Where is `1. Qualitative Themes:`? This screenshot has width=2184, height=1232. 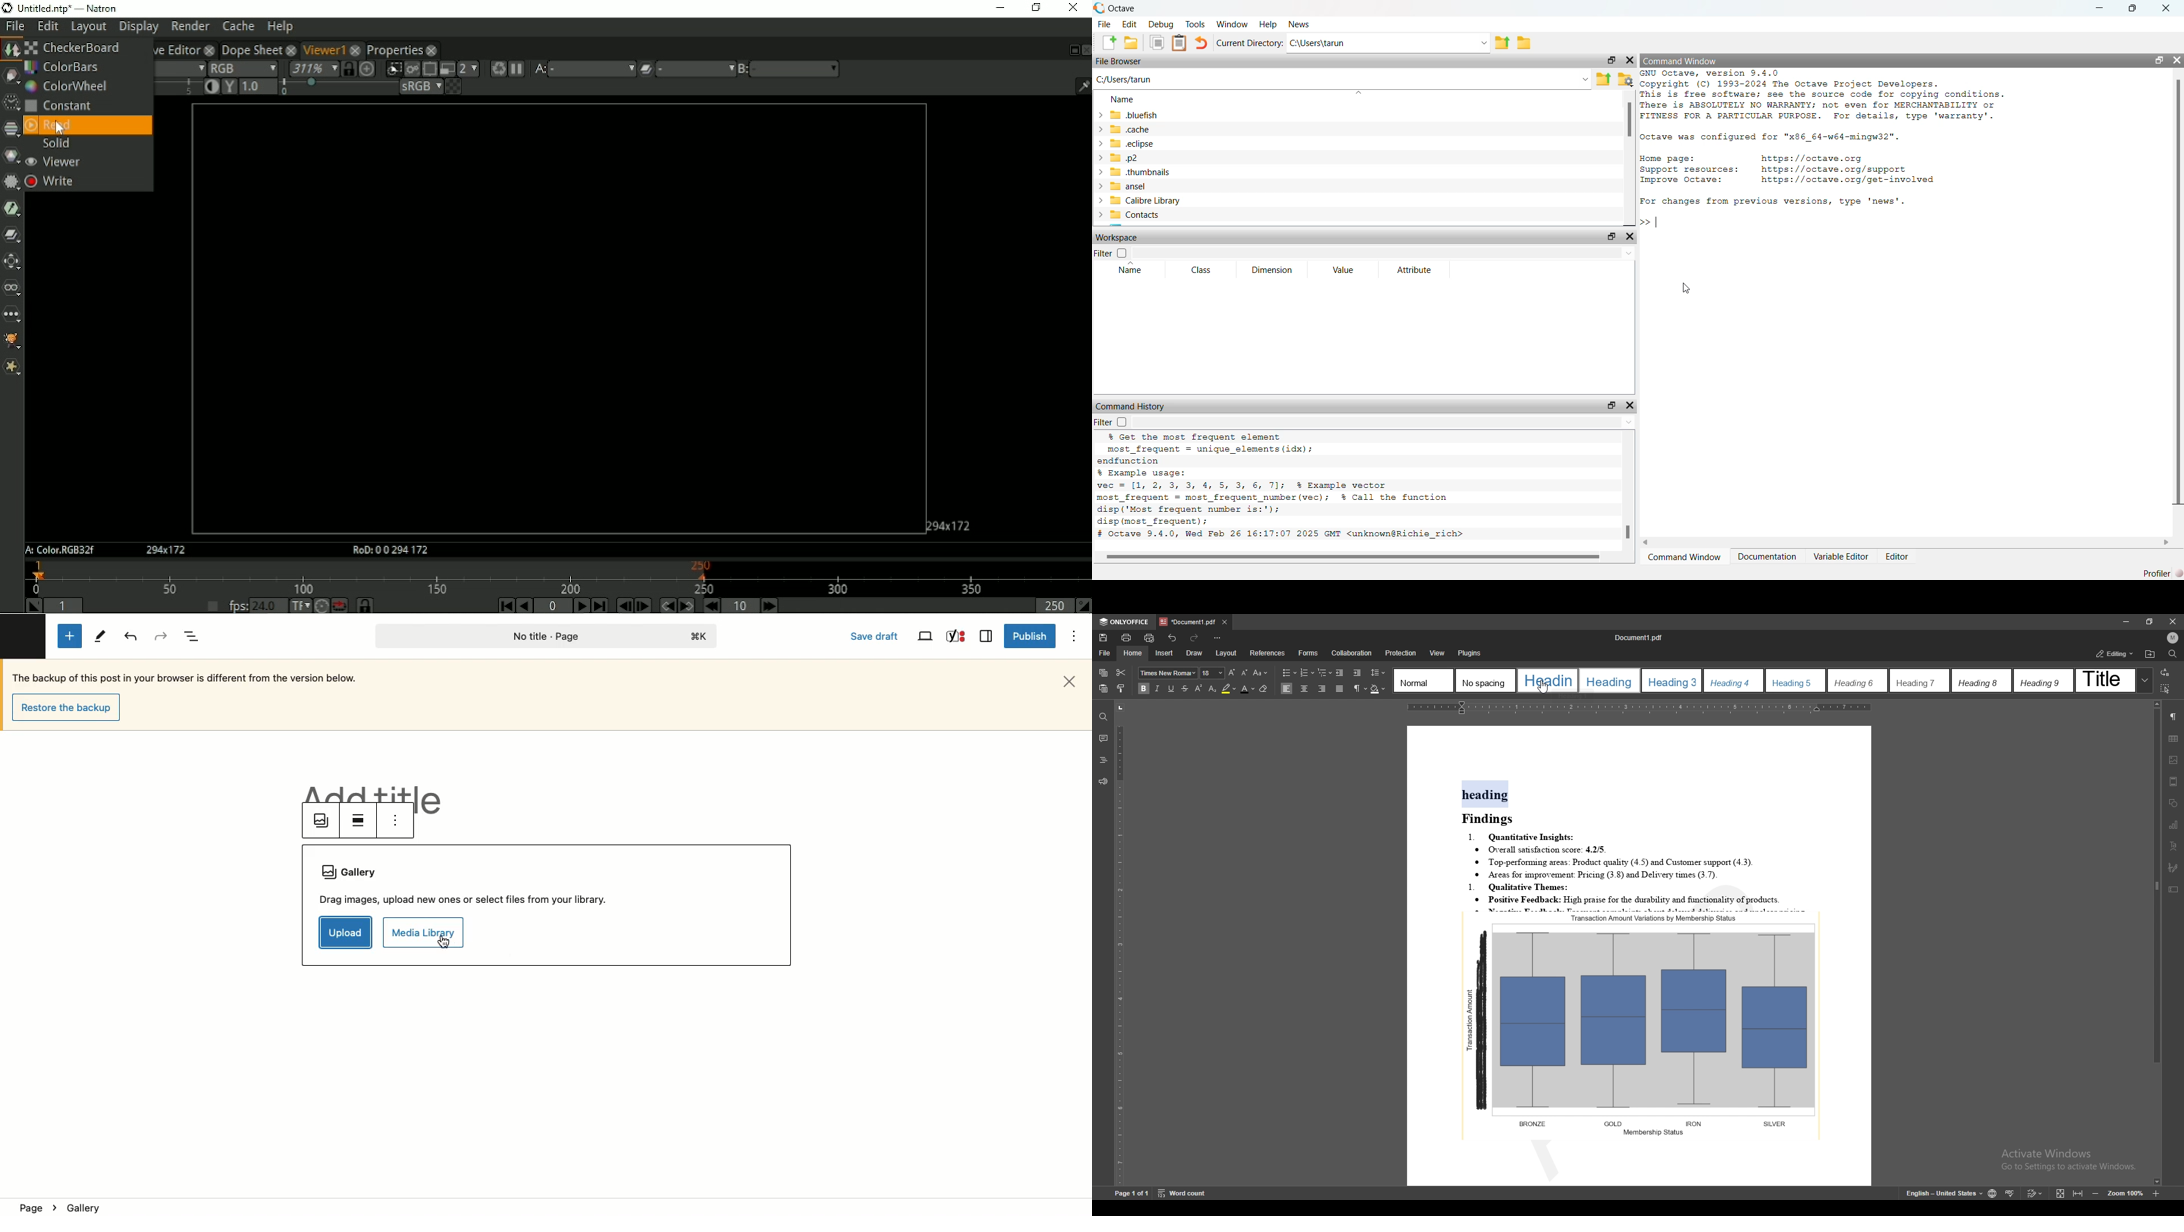 1. Qualitative Themes: is located at coordinates (1524, 888).